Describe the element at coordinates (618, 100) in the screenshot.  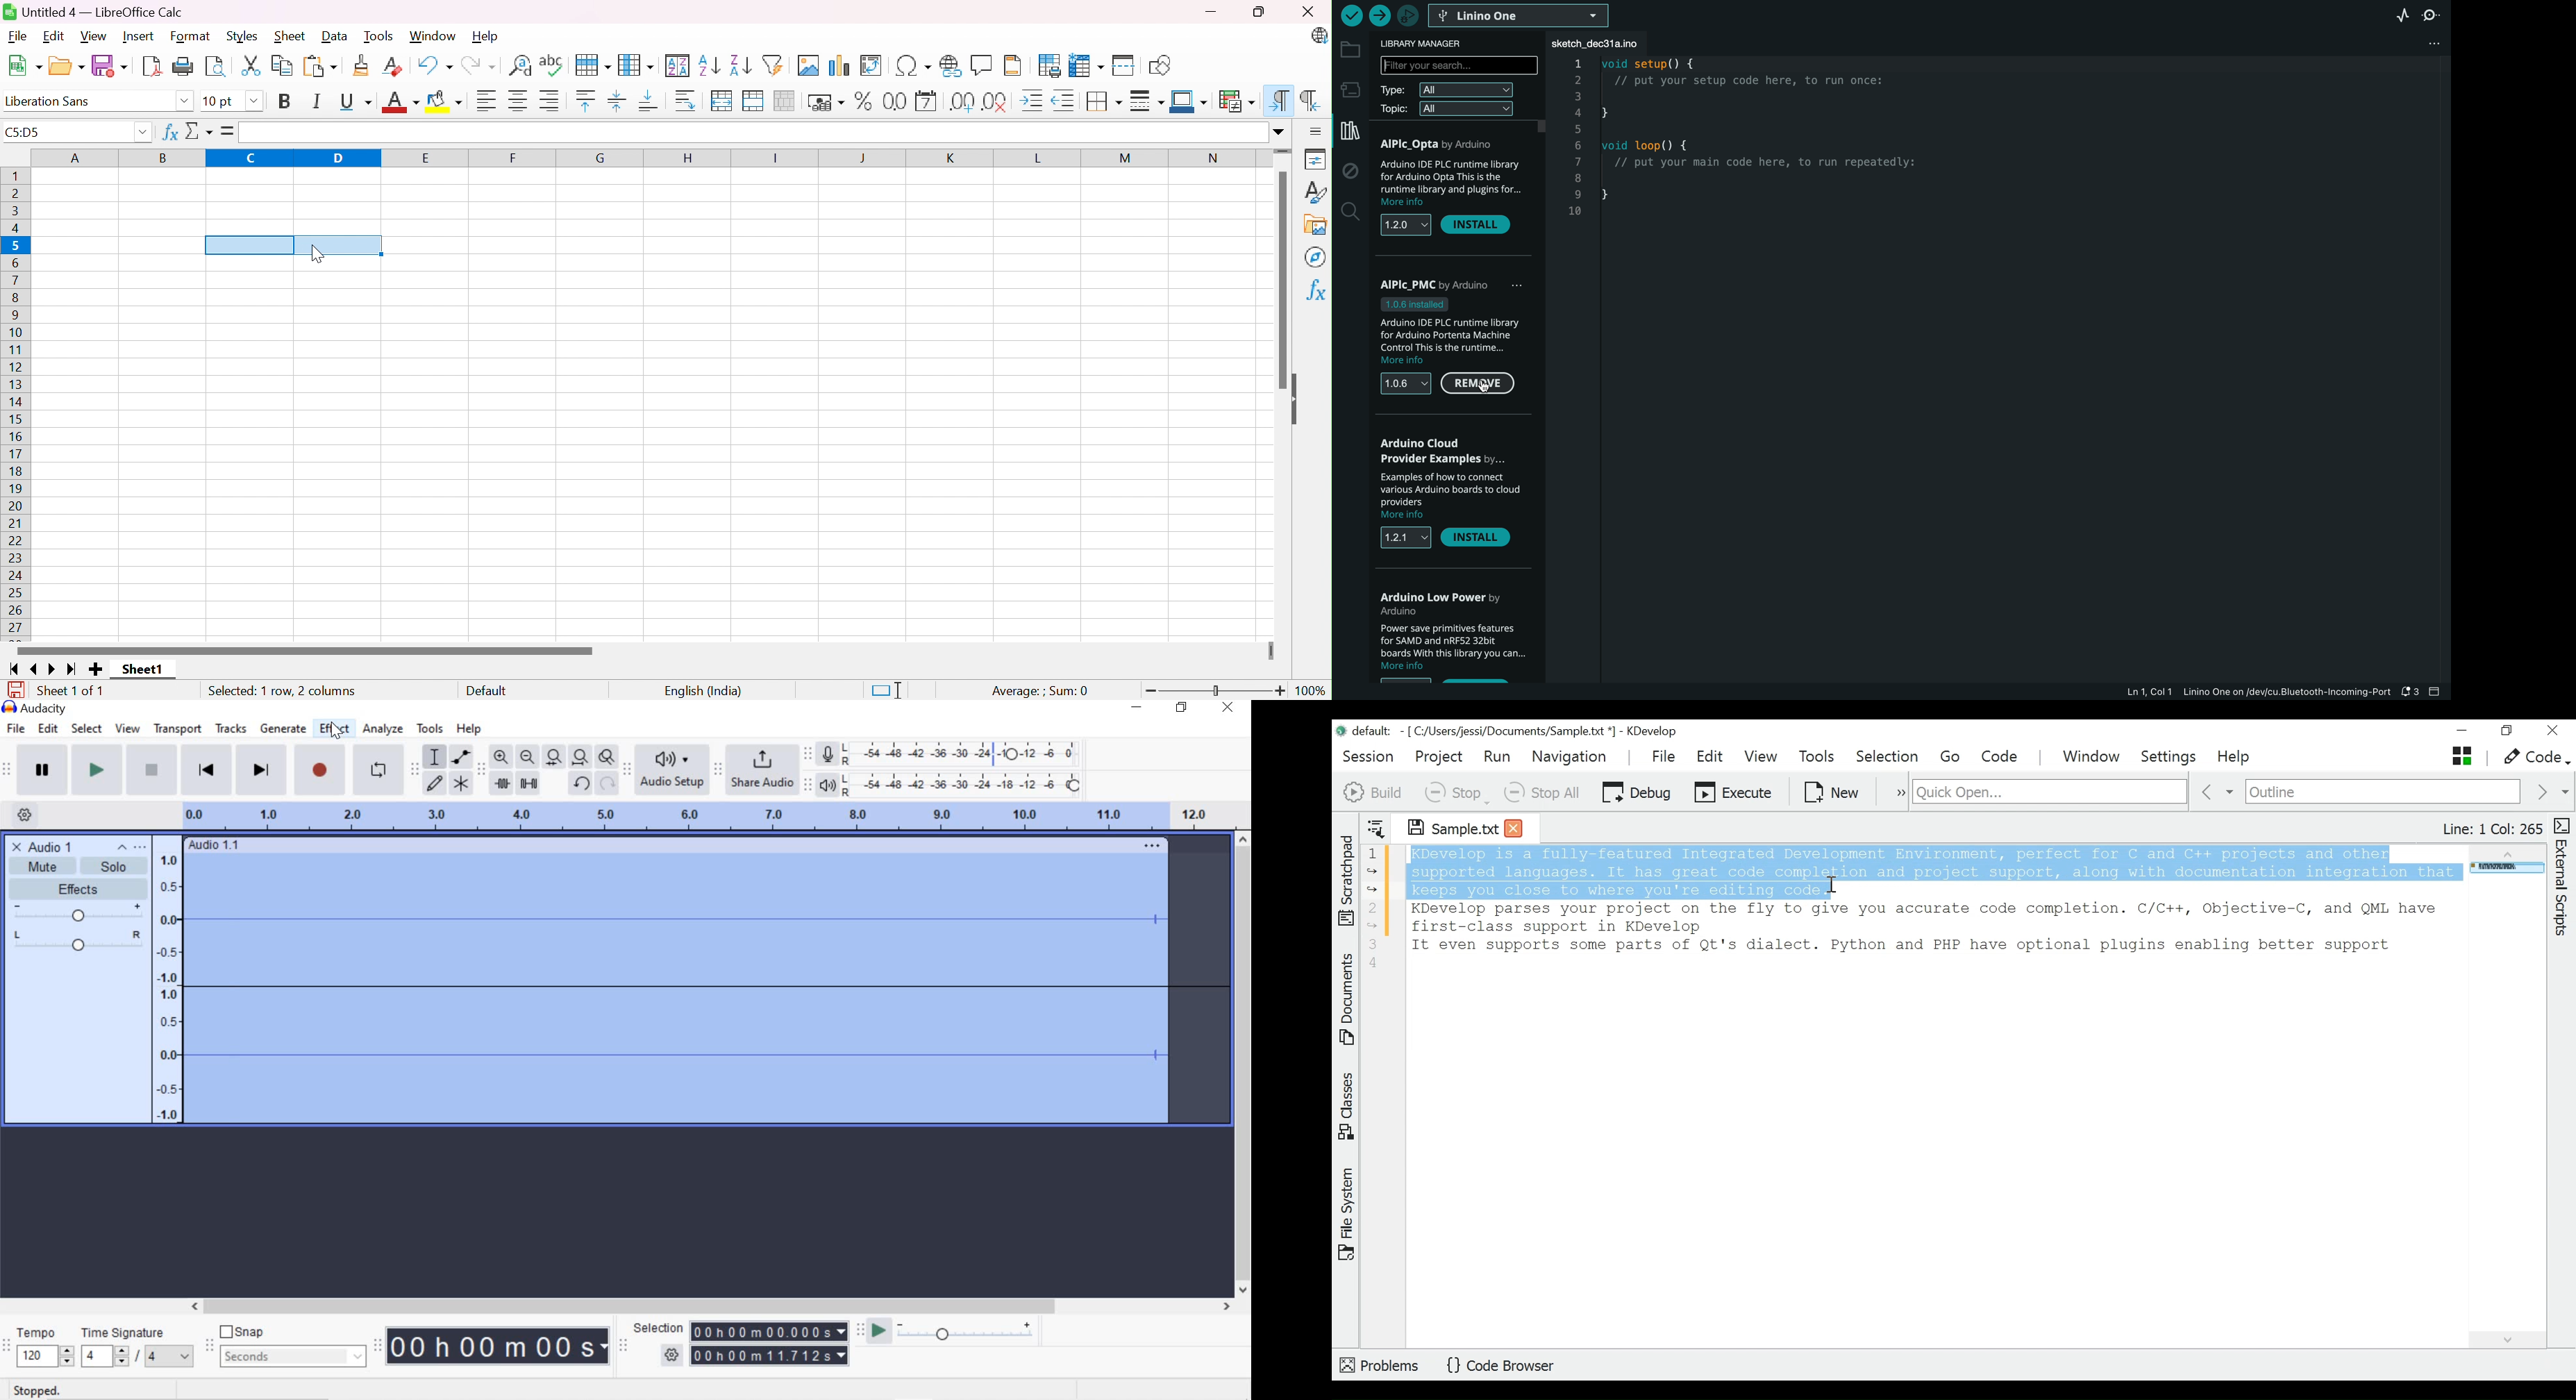
I see `Center Vertically` at that location.